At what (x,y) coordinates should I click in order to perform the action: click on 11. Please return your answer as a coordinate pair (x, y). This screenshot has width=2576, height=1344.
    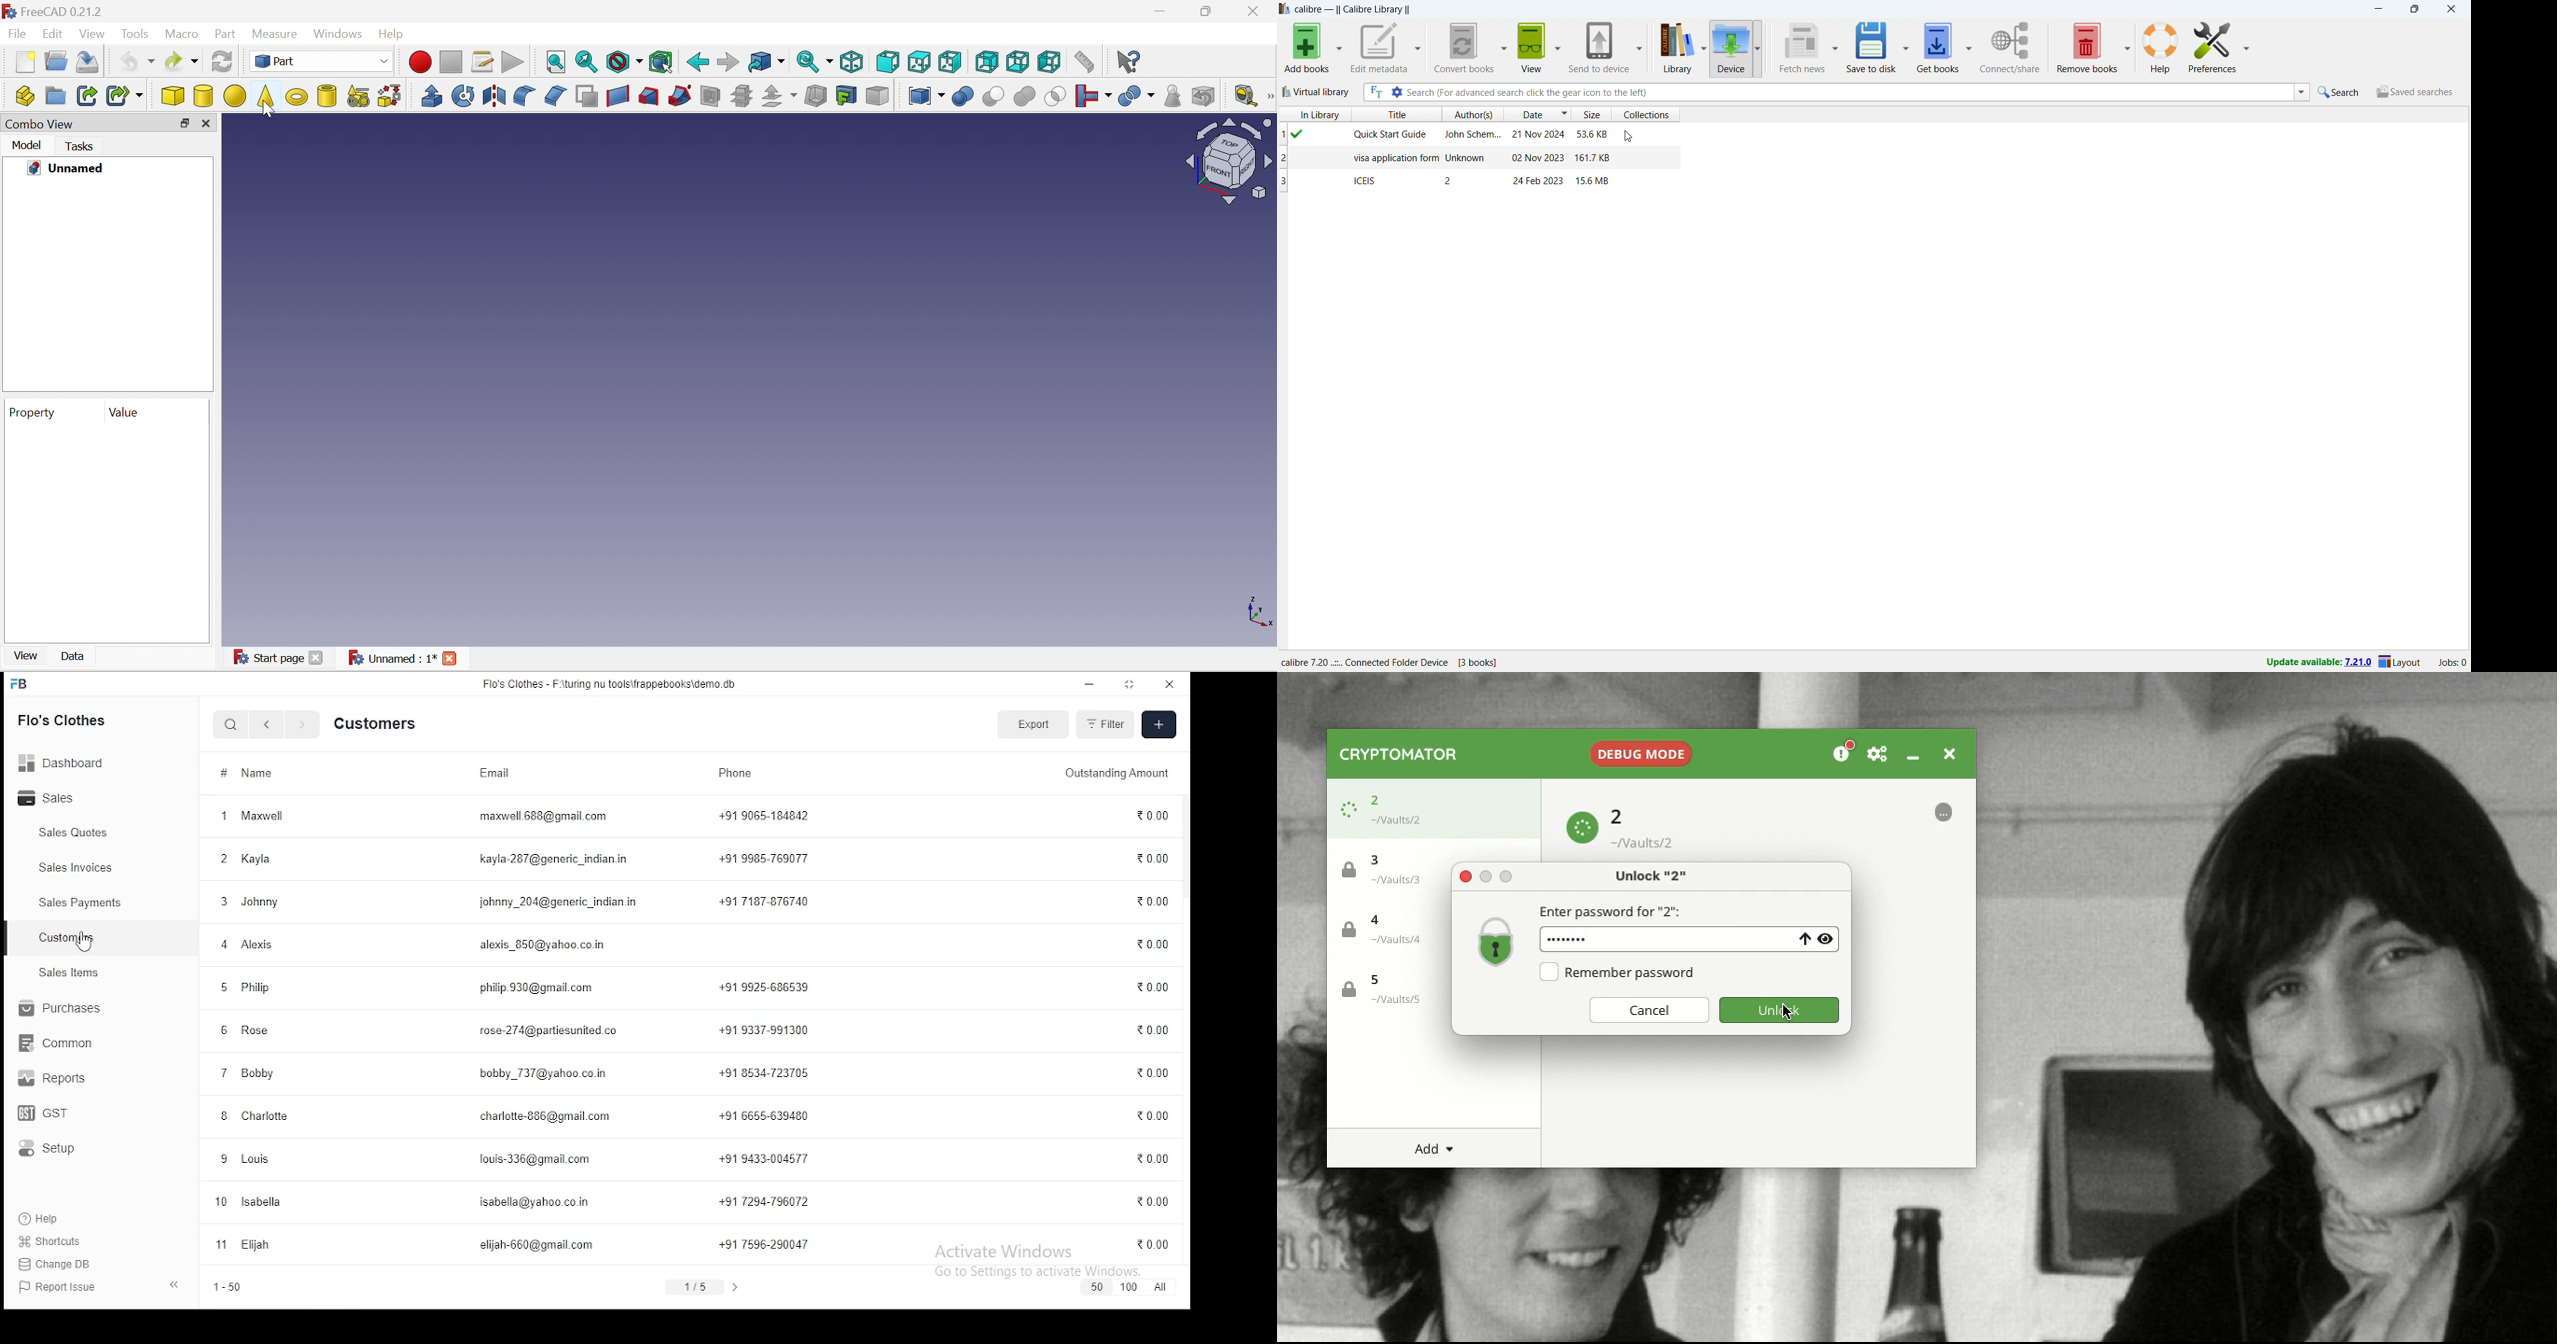
    Looking at the image, I should click on (222, 1245).